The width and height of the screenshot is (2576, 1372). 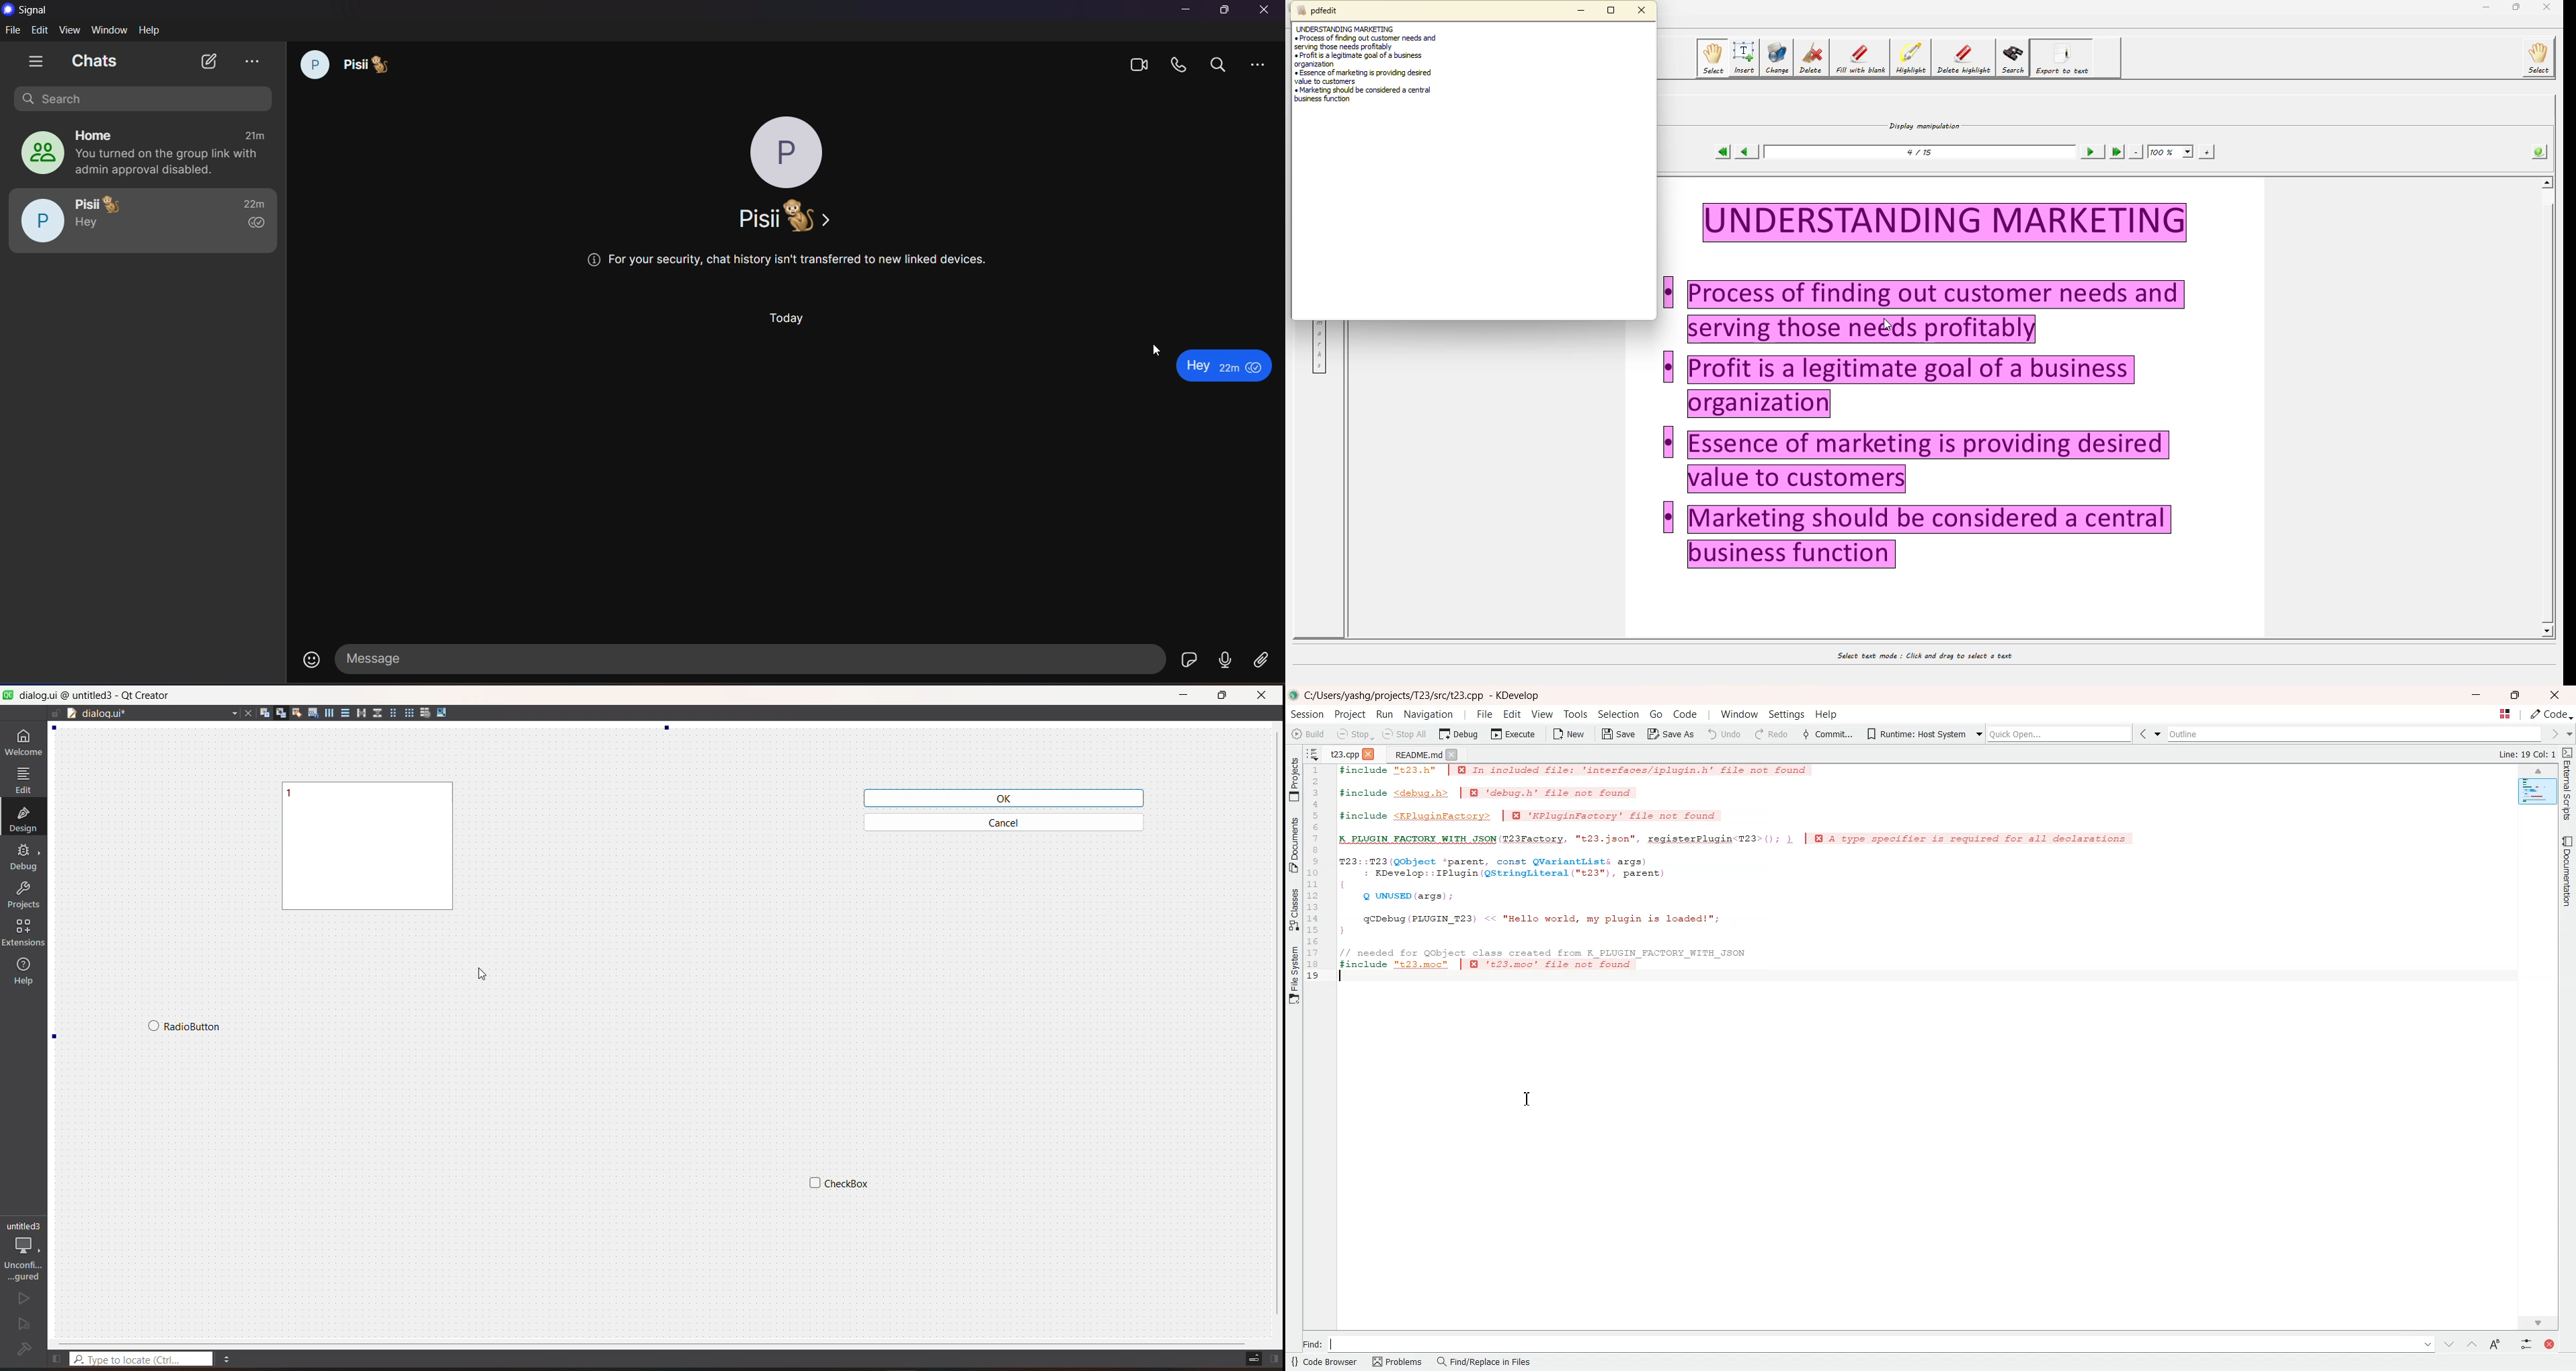 What do you see at coordinates (23, 1350) in the screenshot?
I see `file configuration` at bounding box center [23, 1350].